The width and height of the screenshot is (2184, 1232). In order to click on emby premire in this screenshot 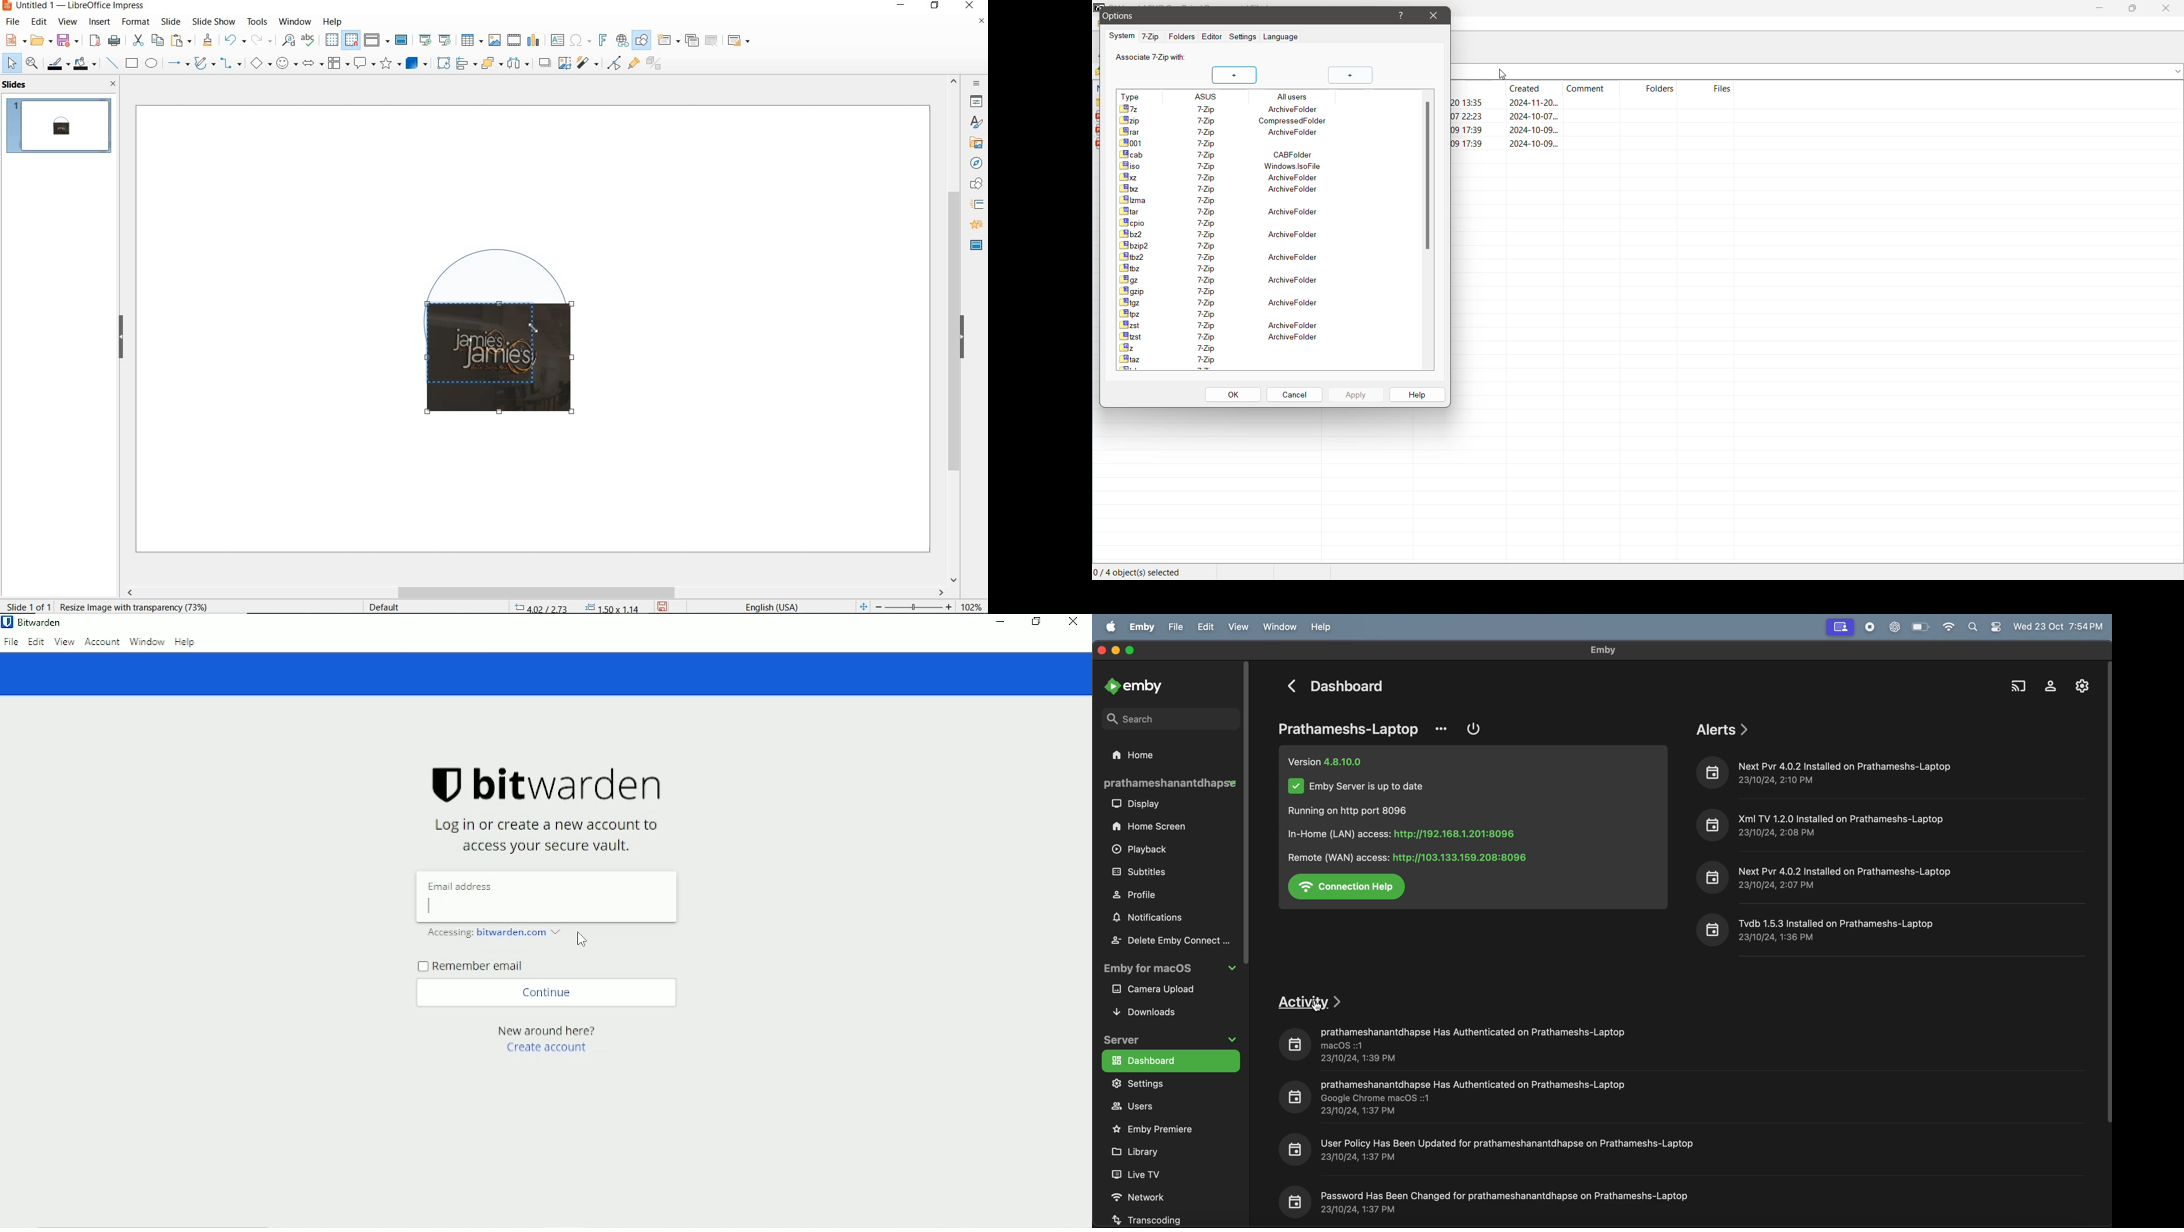, I will do `click(1159, 1129)`.